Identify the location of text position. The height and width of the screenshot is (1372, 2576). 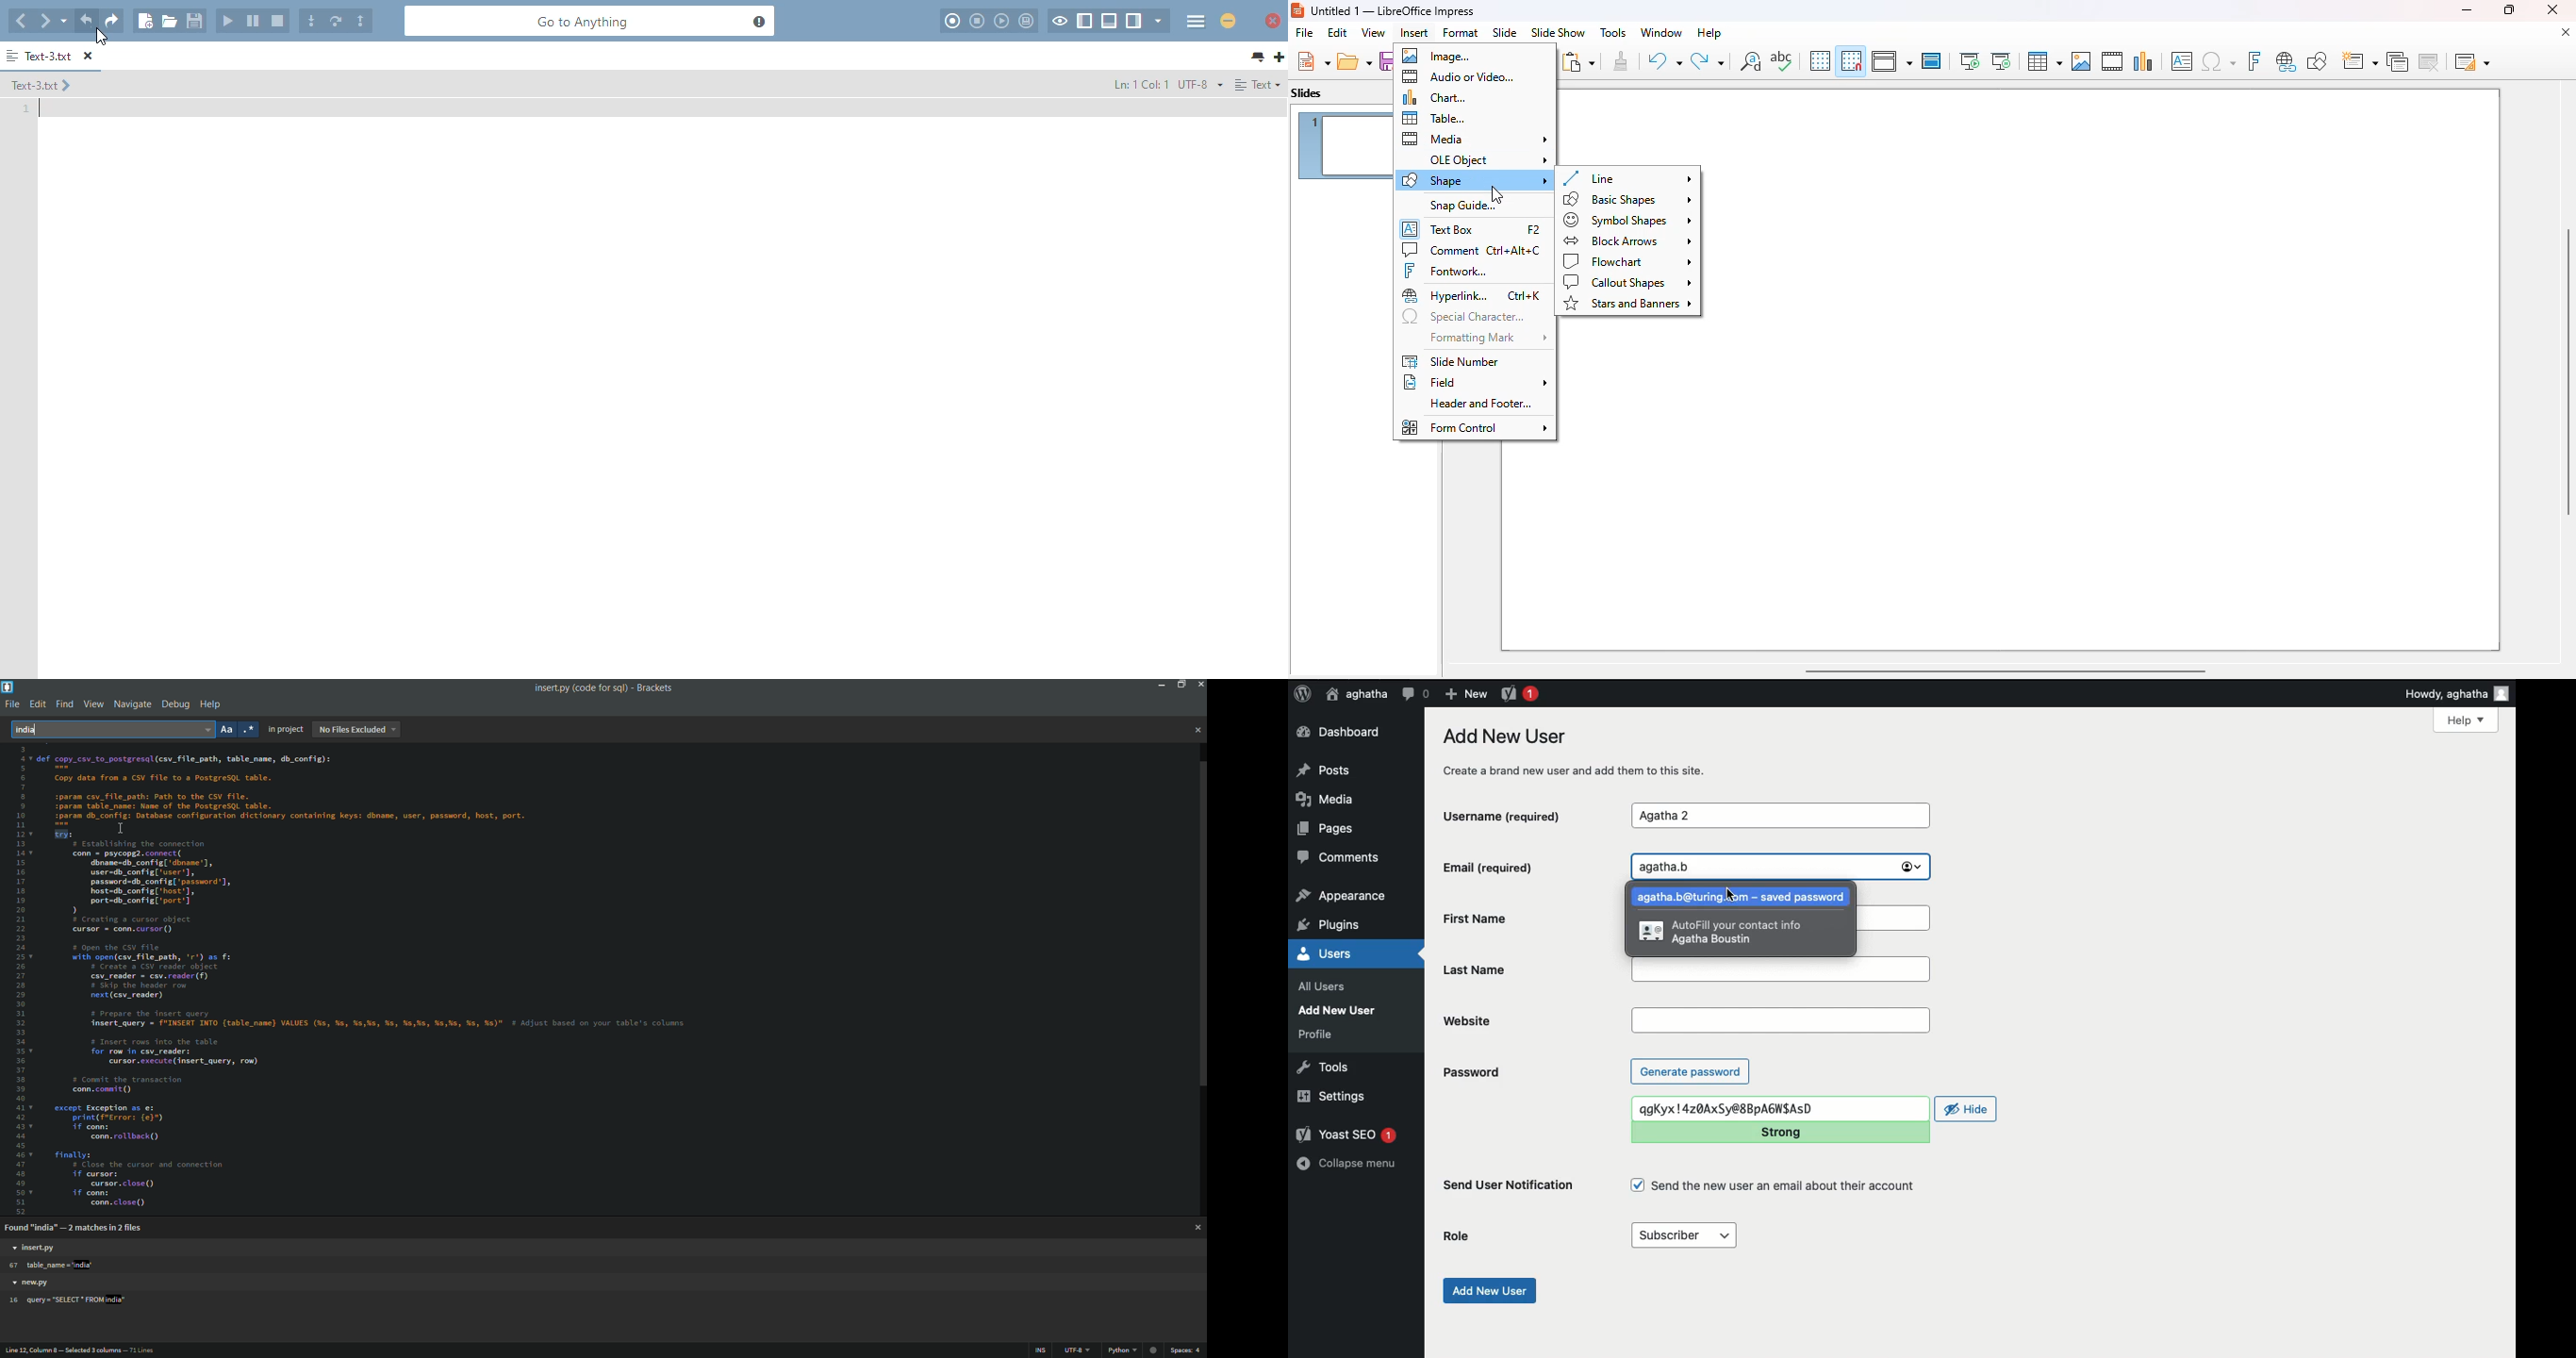
(66, 1301).